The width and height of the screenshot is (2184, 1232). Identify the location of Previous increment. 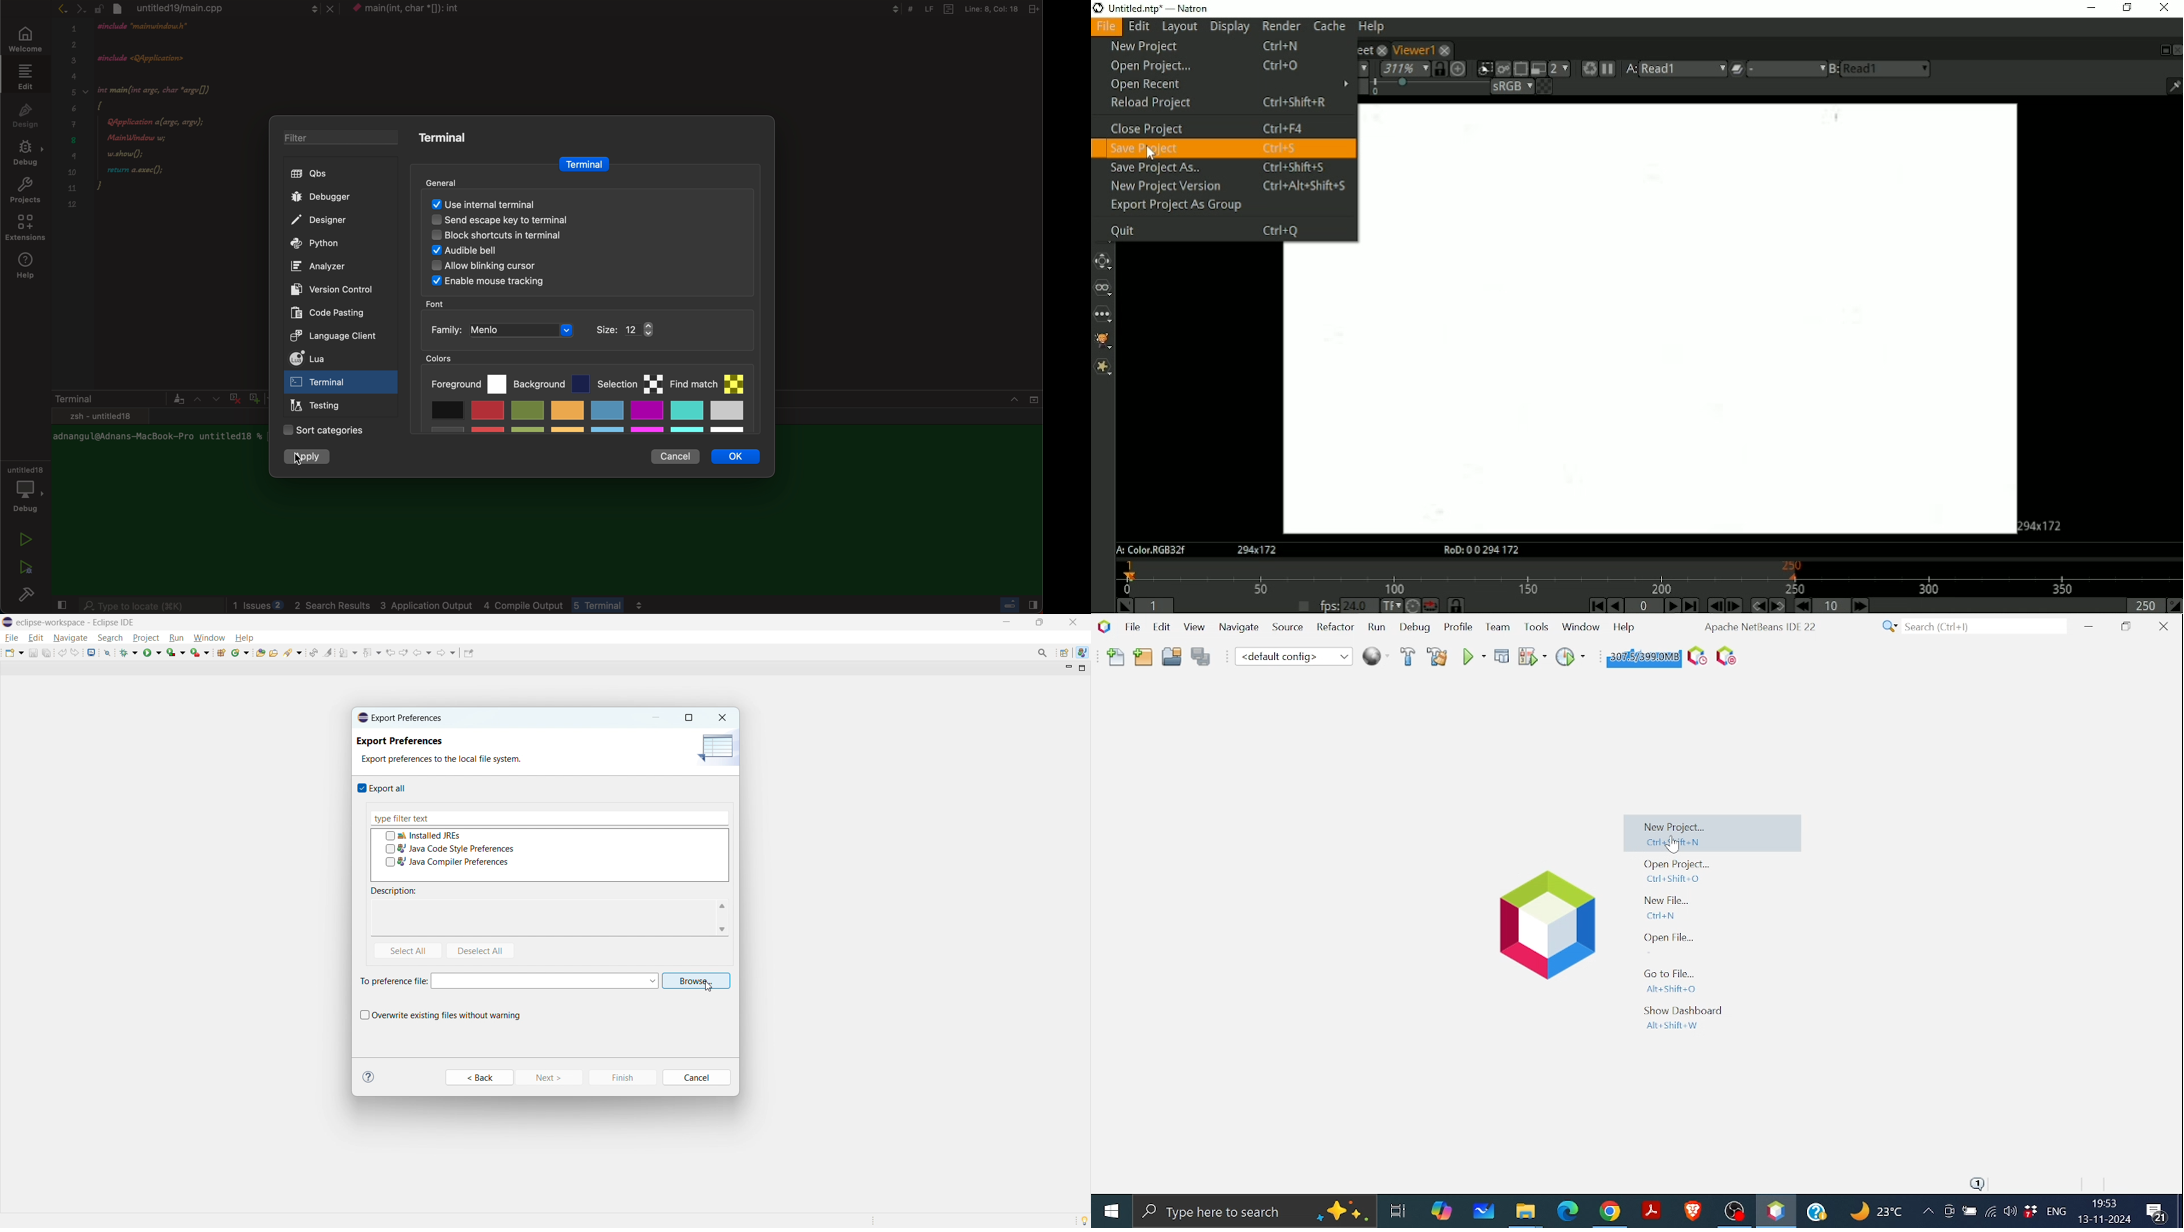
(1802, 606).